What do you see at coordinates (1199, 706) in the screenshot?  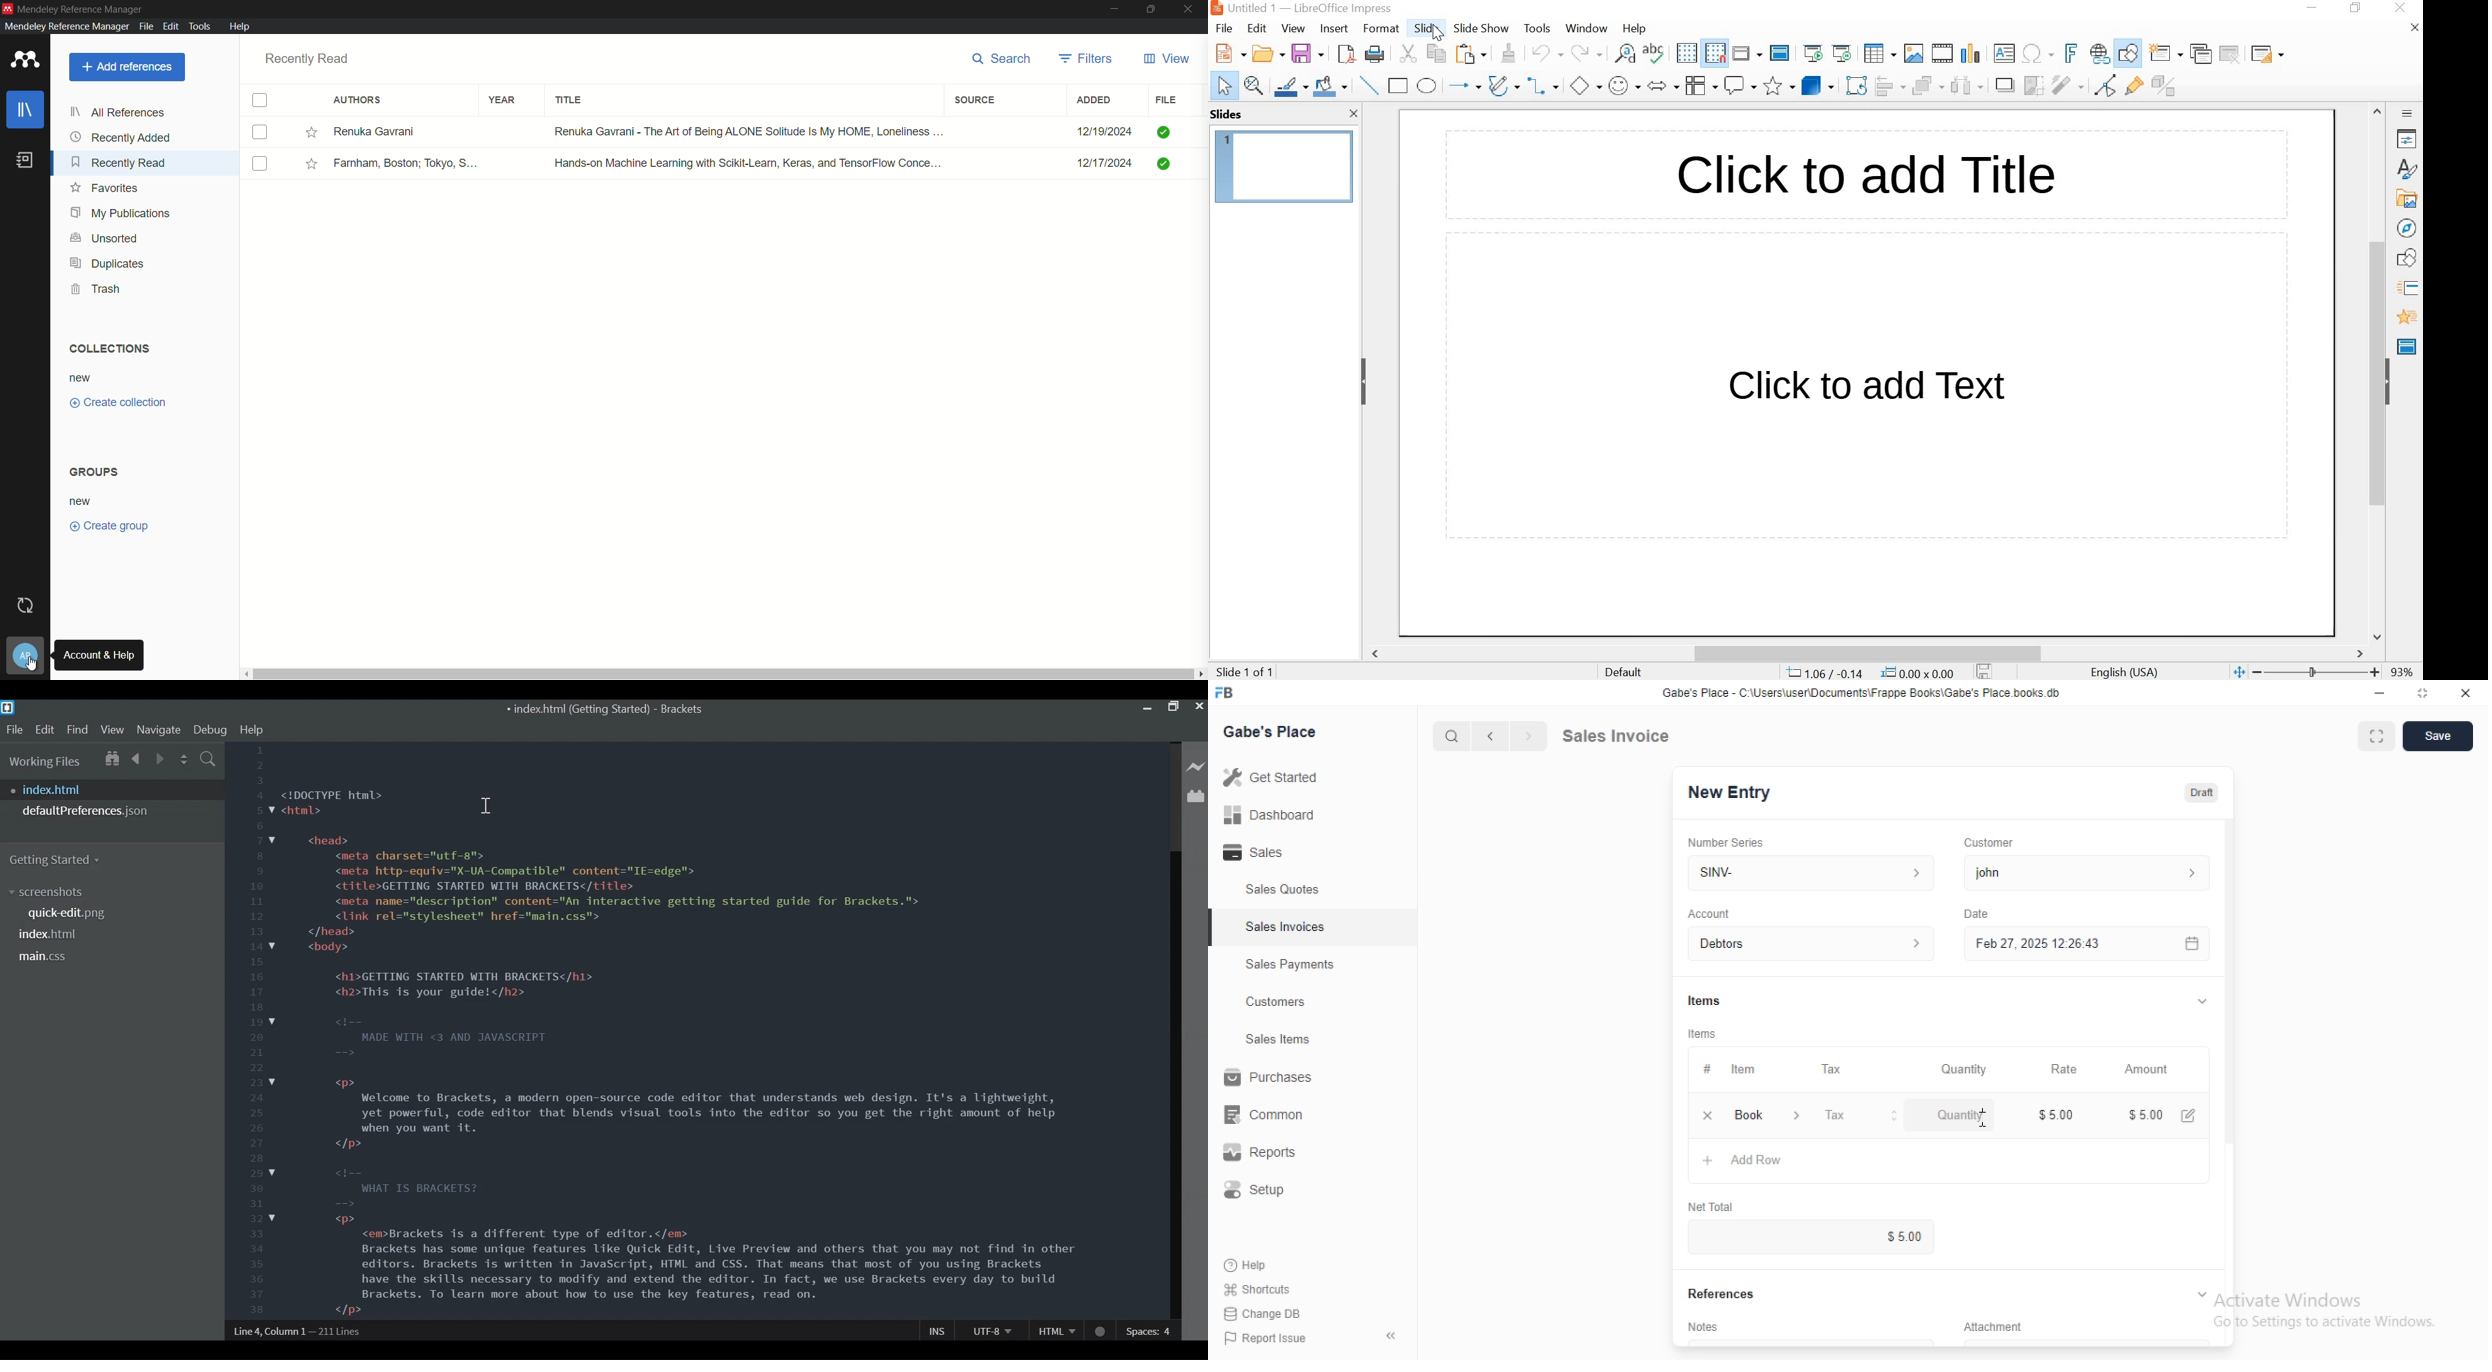 I see `Close` at bounding box center [1199, 706].